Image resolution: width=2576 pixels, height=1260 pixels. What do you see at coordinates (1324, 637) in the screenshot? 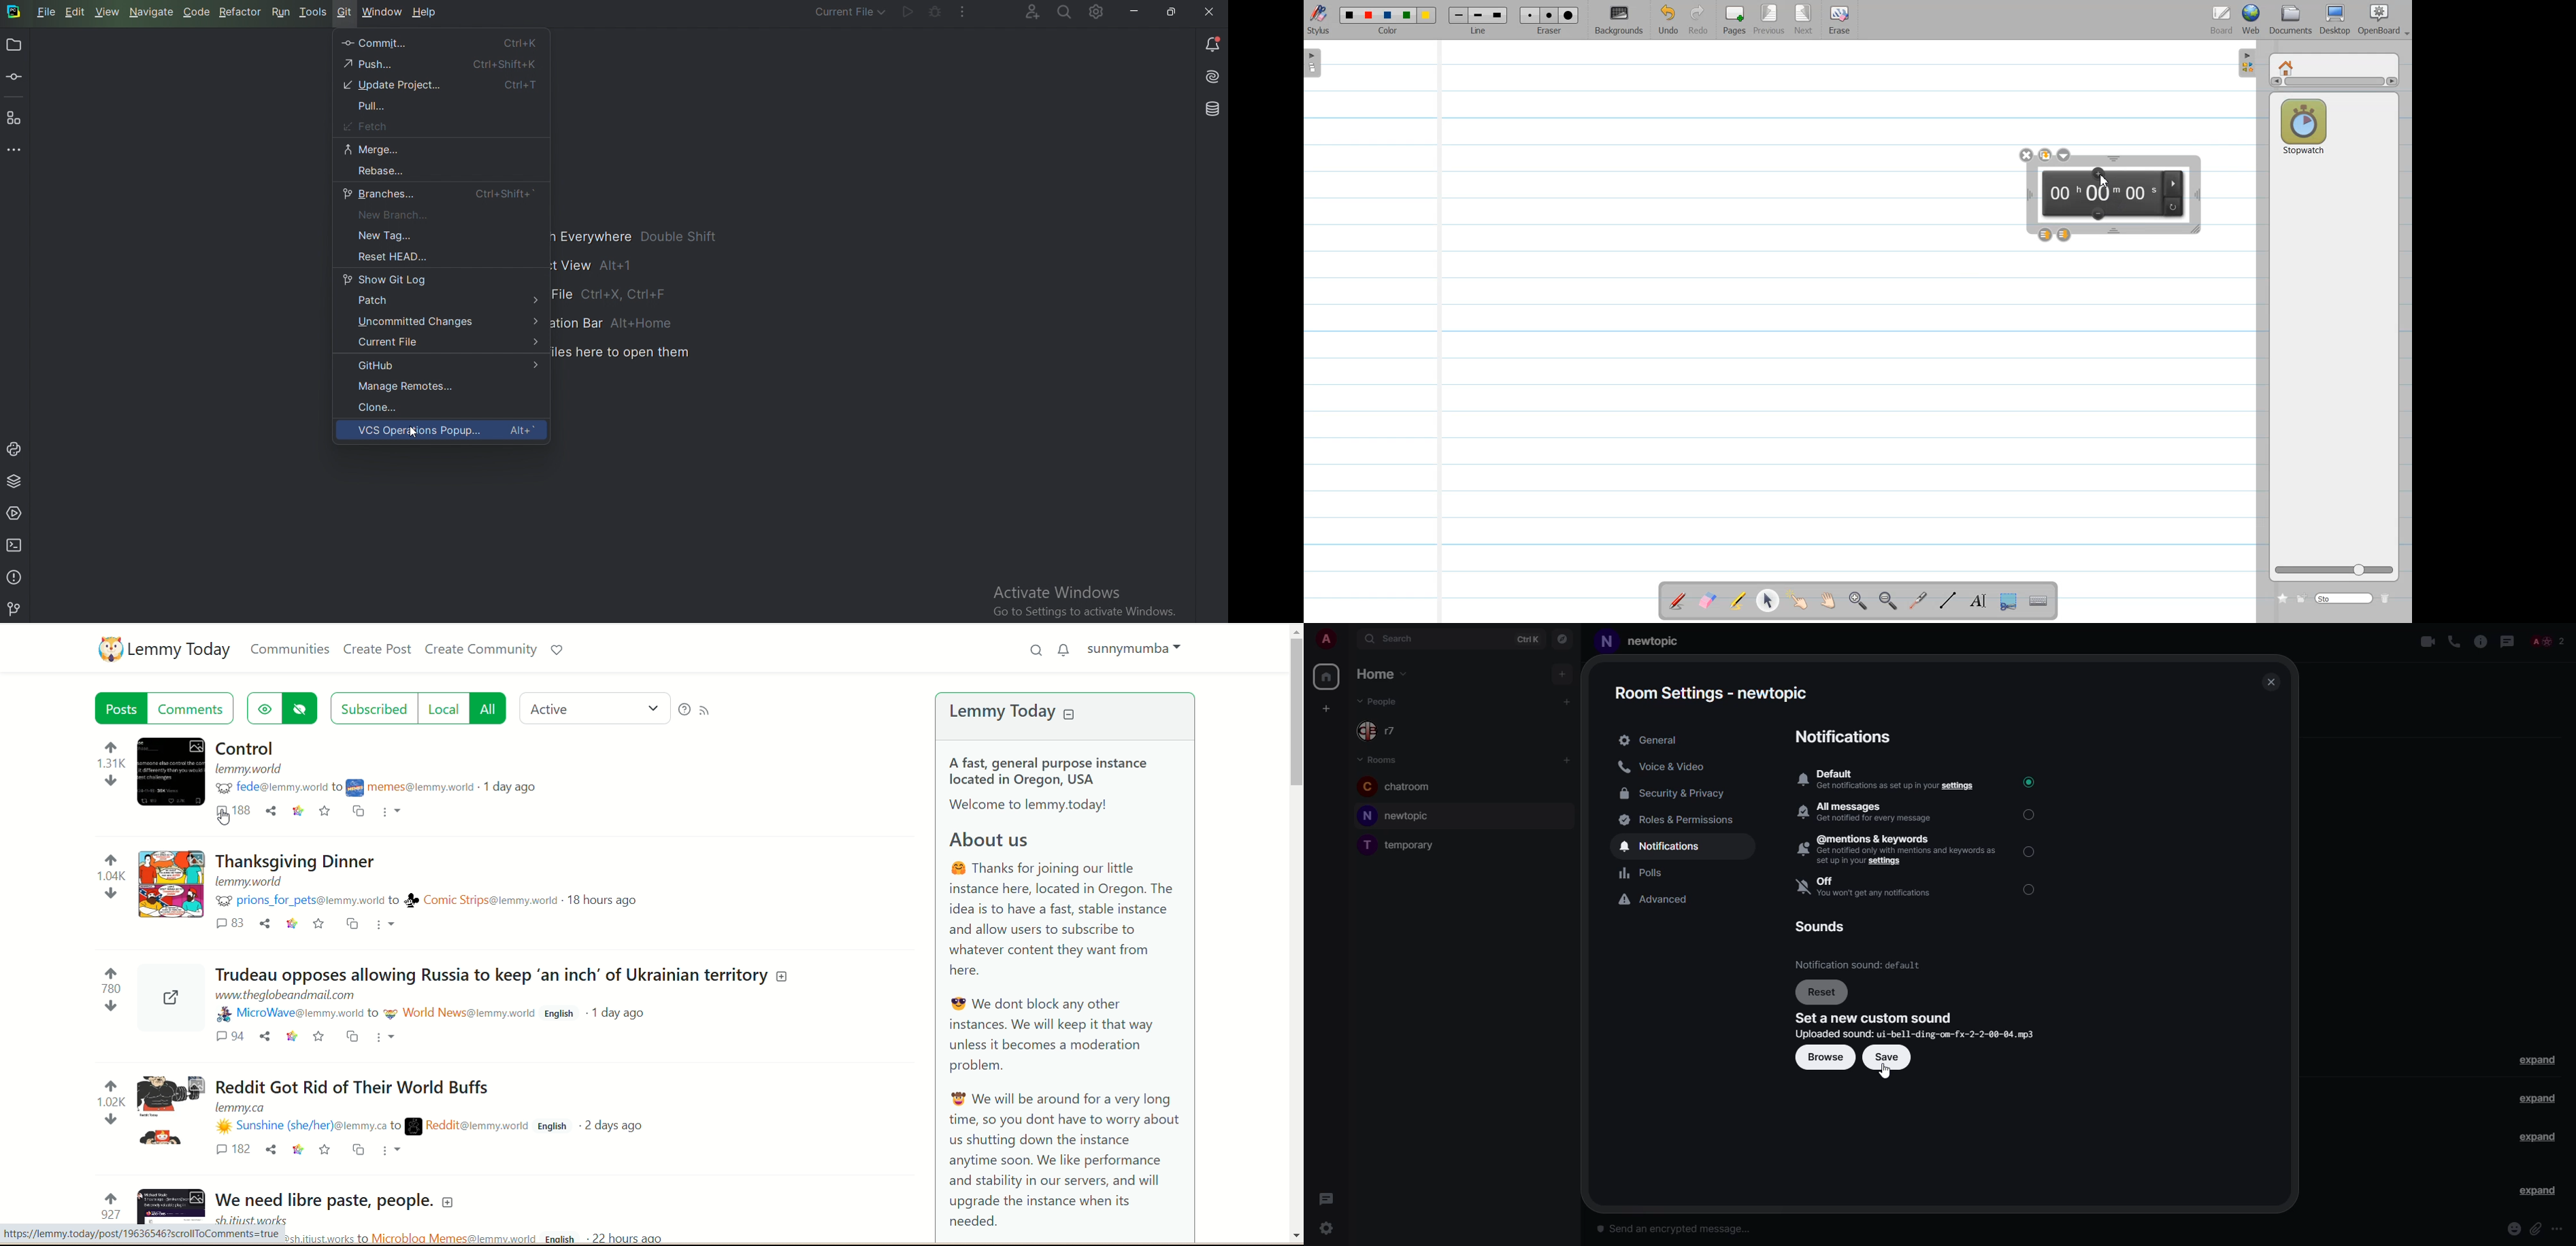
I see `profile` at bounding box center [1324, 637].